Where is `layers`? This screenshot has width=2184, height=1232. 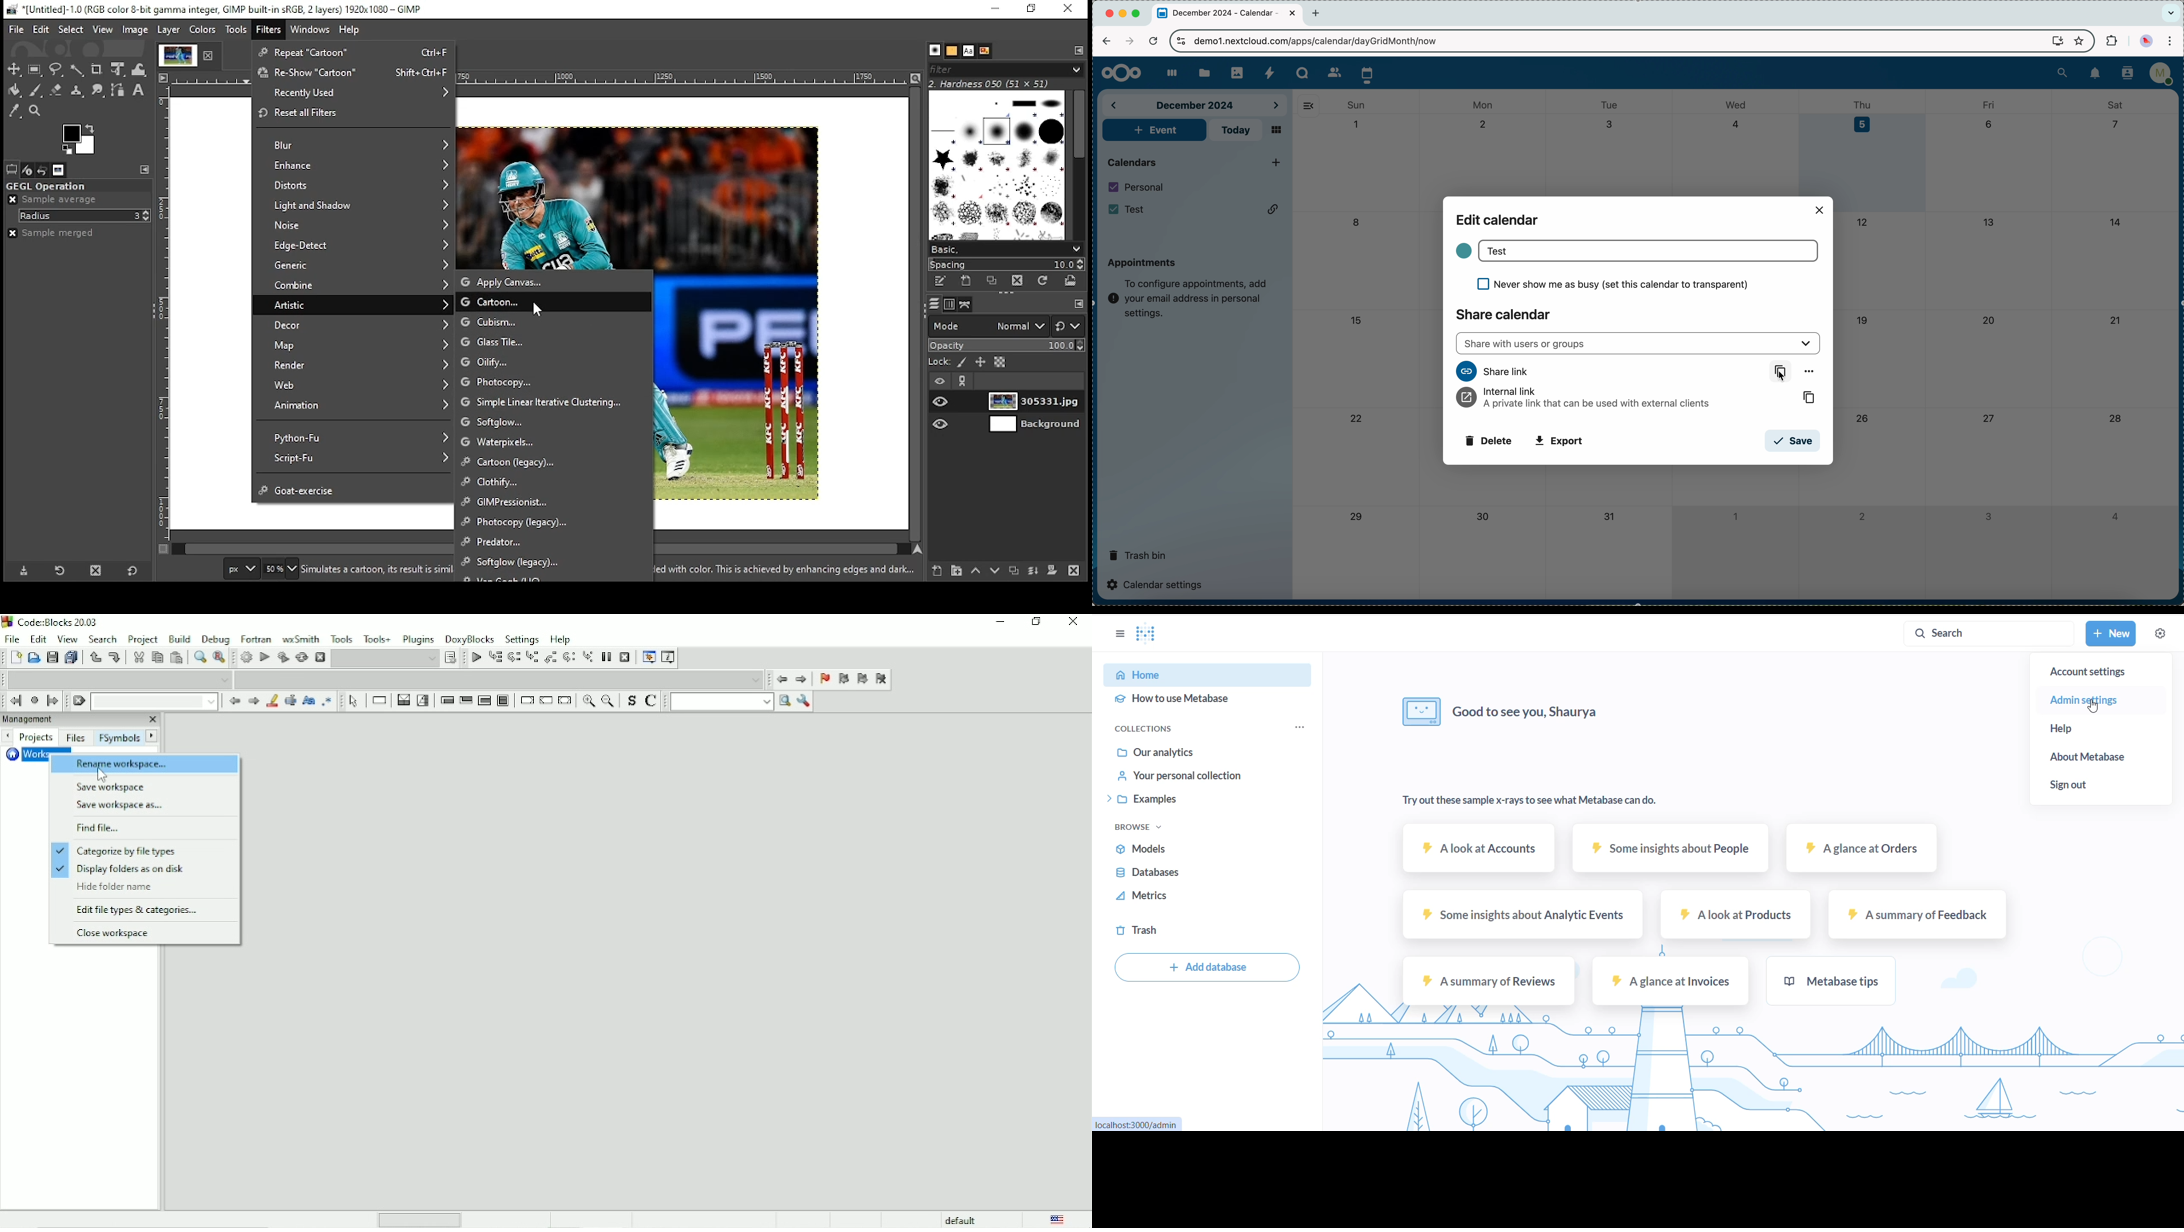
layers is located at coordinates (935, 304).